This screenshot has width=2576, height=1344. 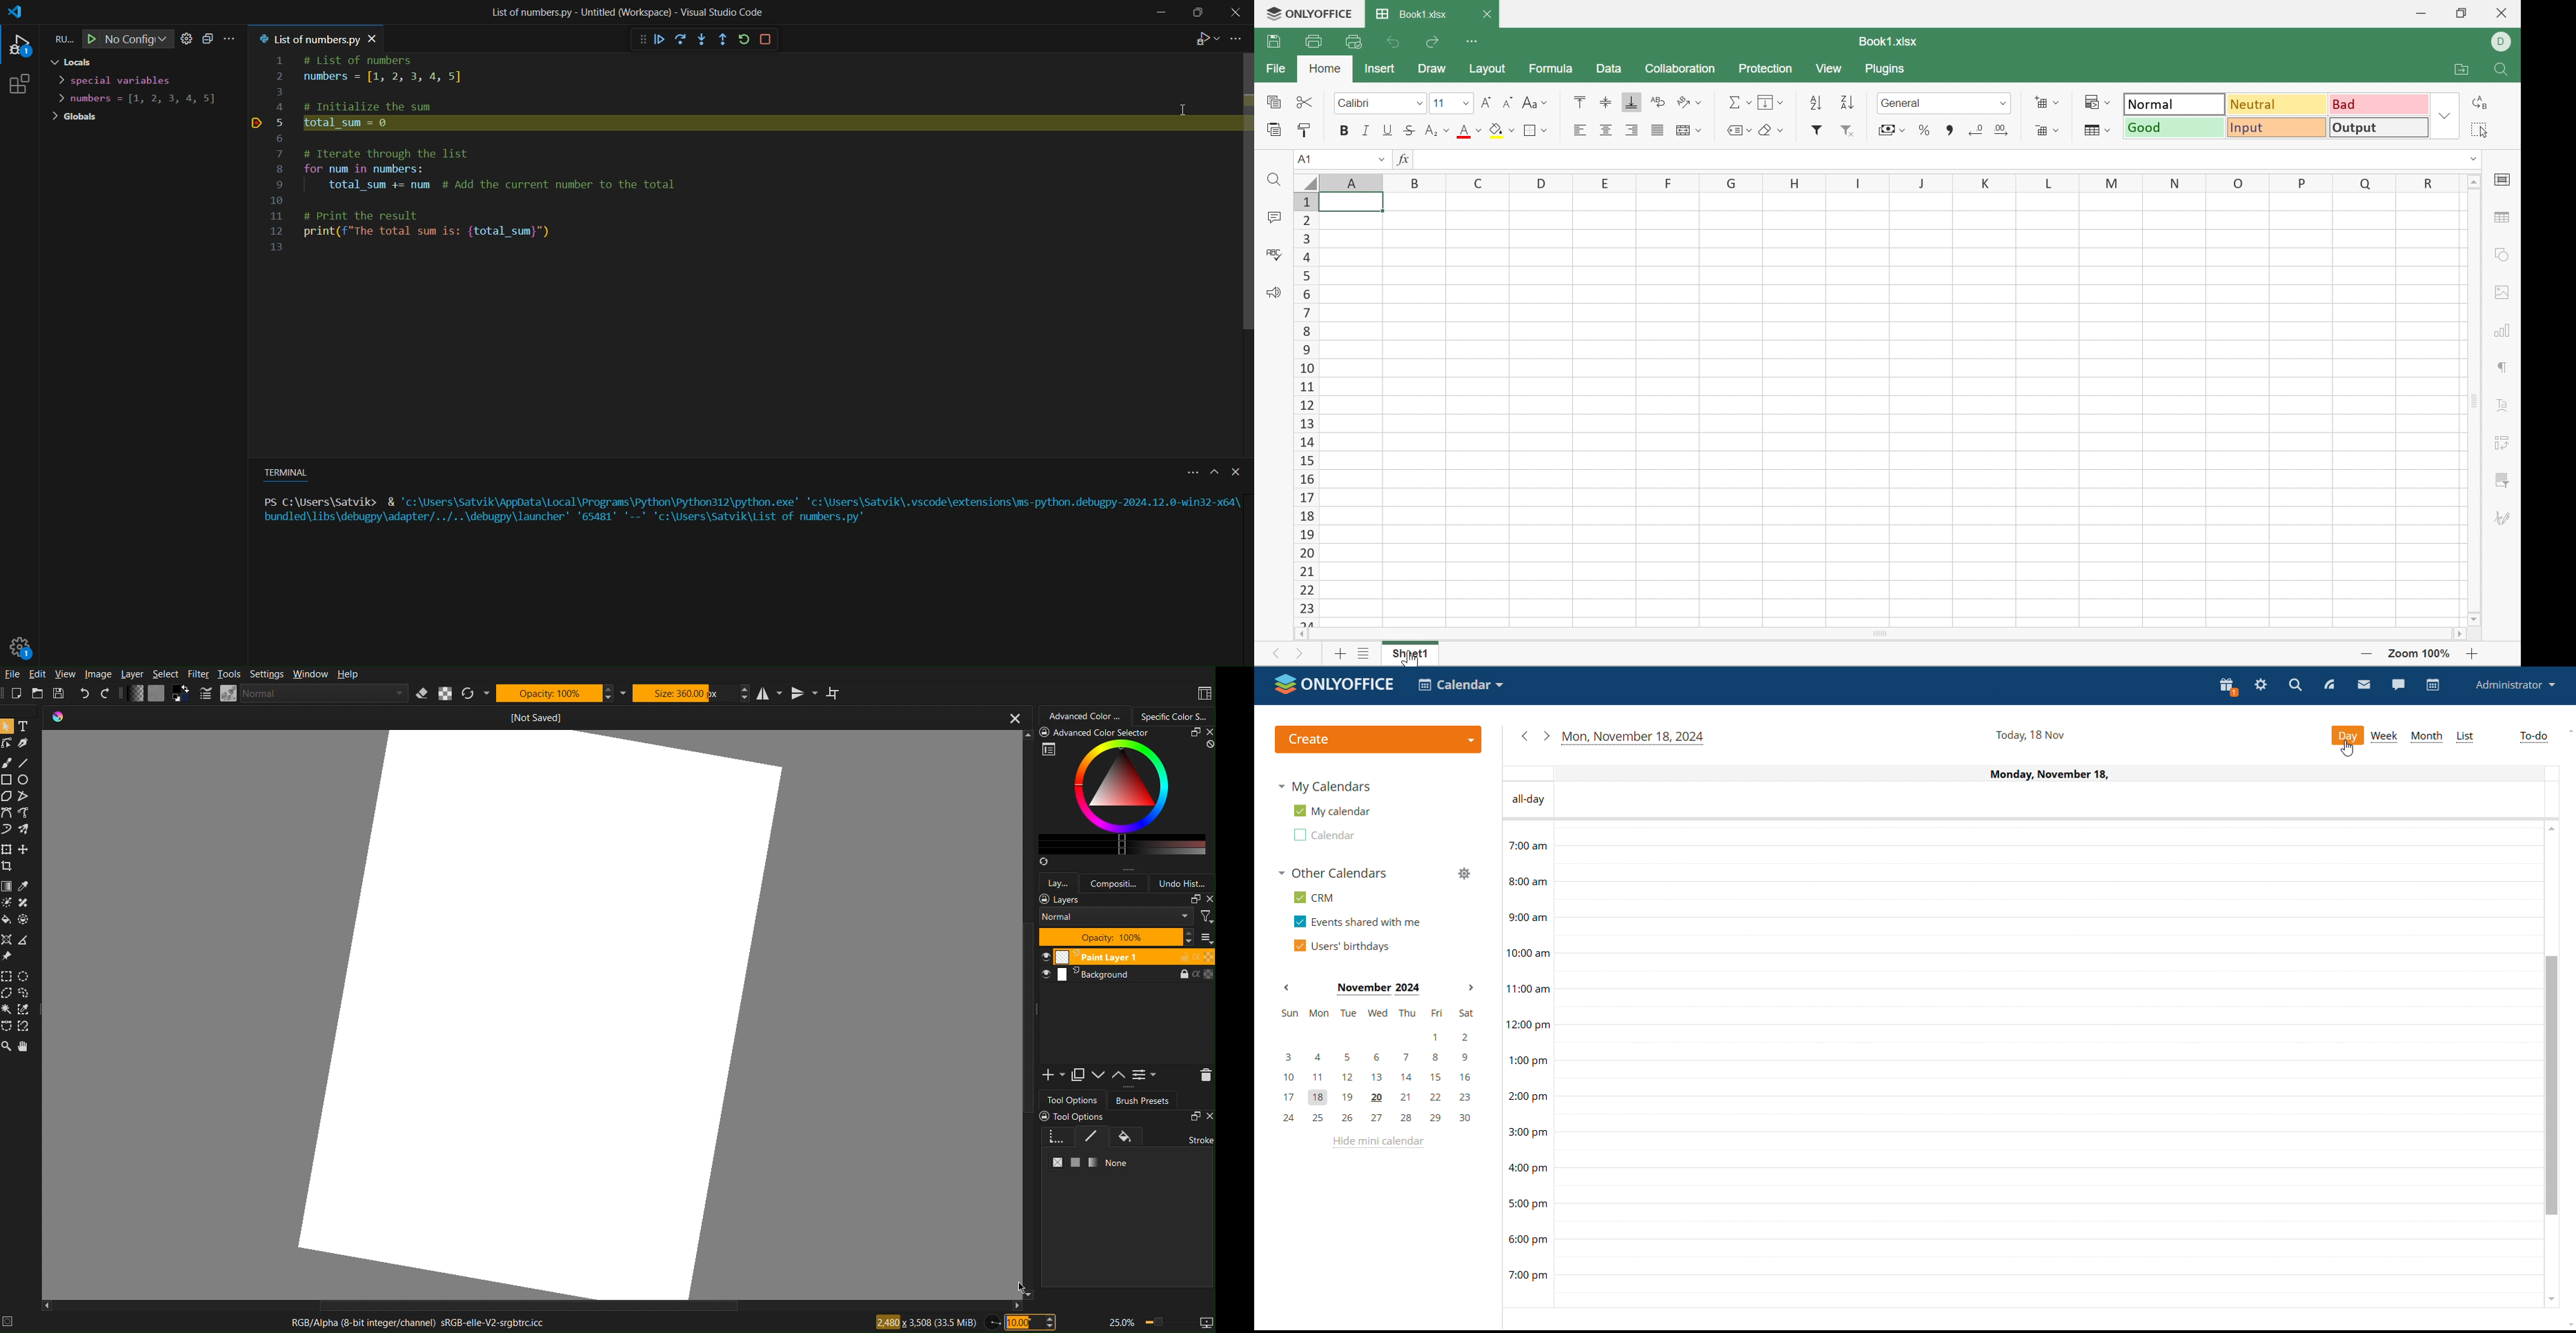 I want to click on Opacity, so click(x=557, y=693).